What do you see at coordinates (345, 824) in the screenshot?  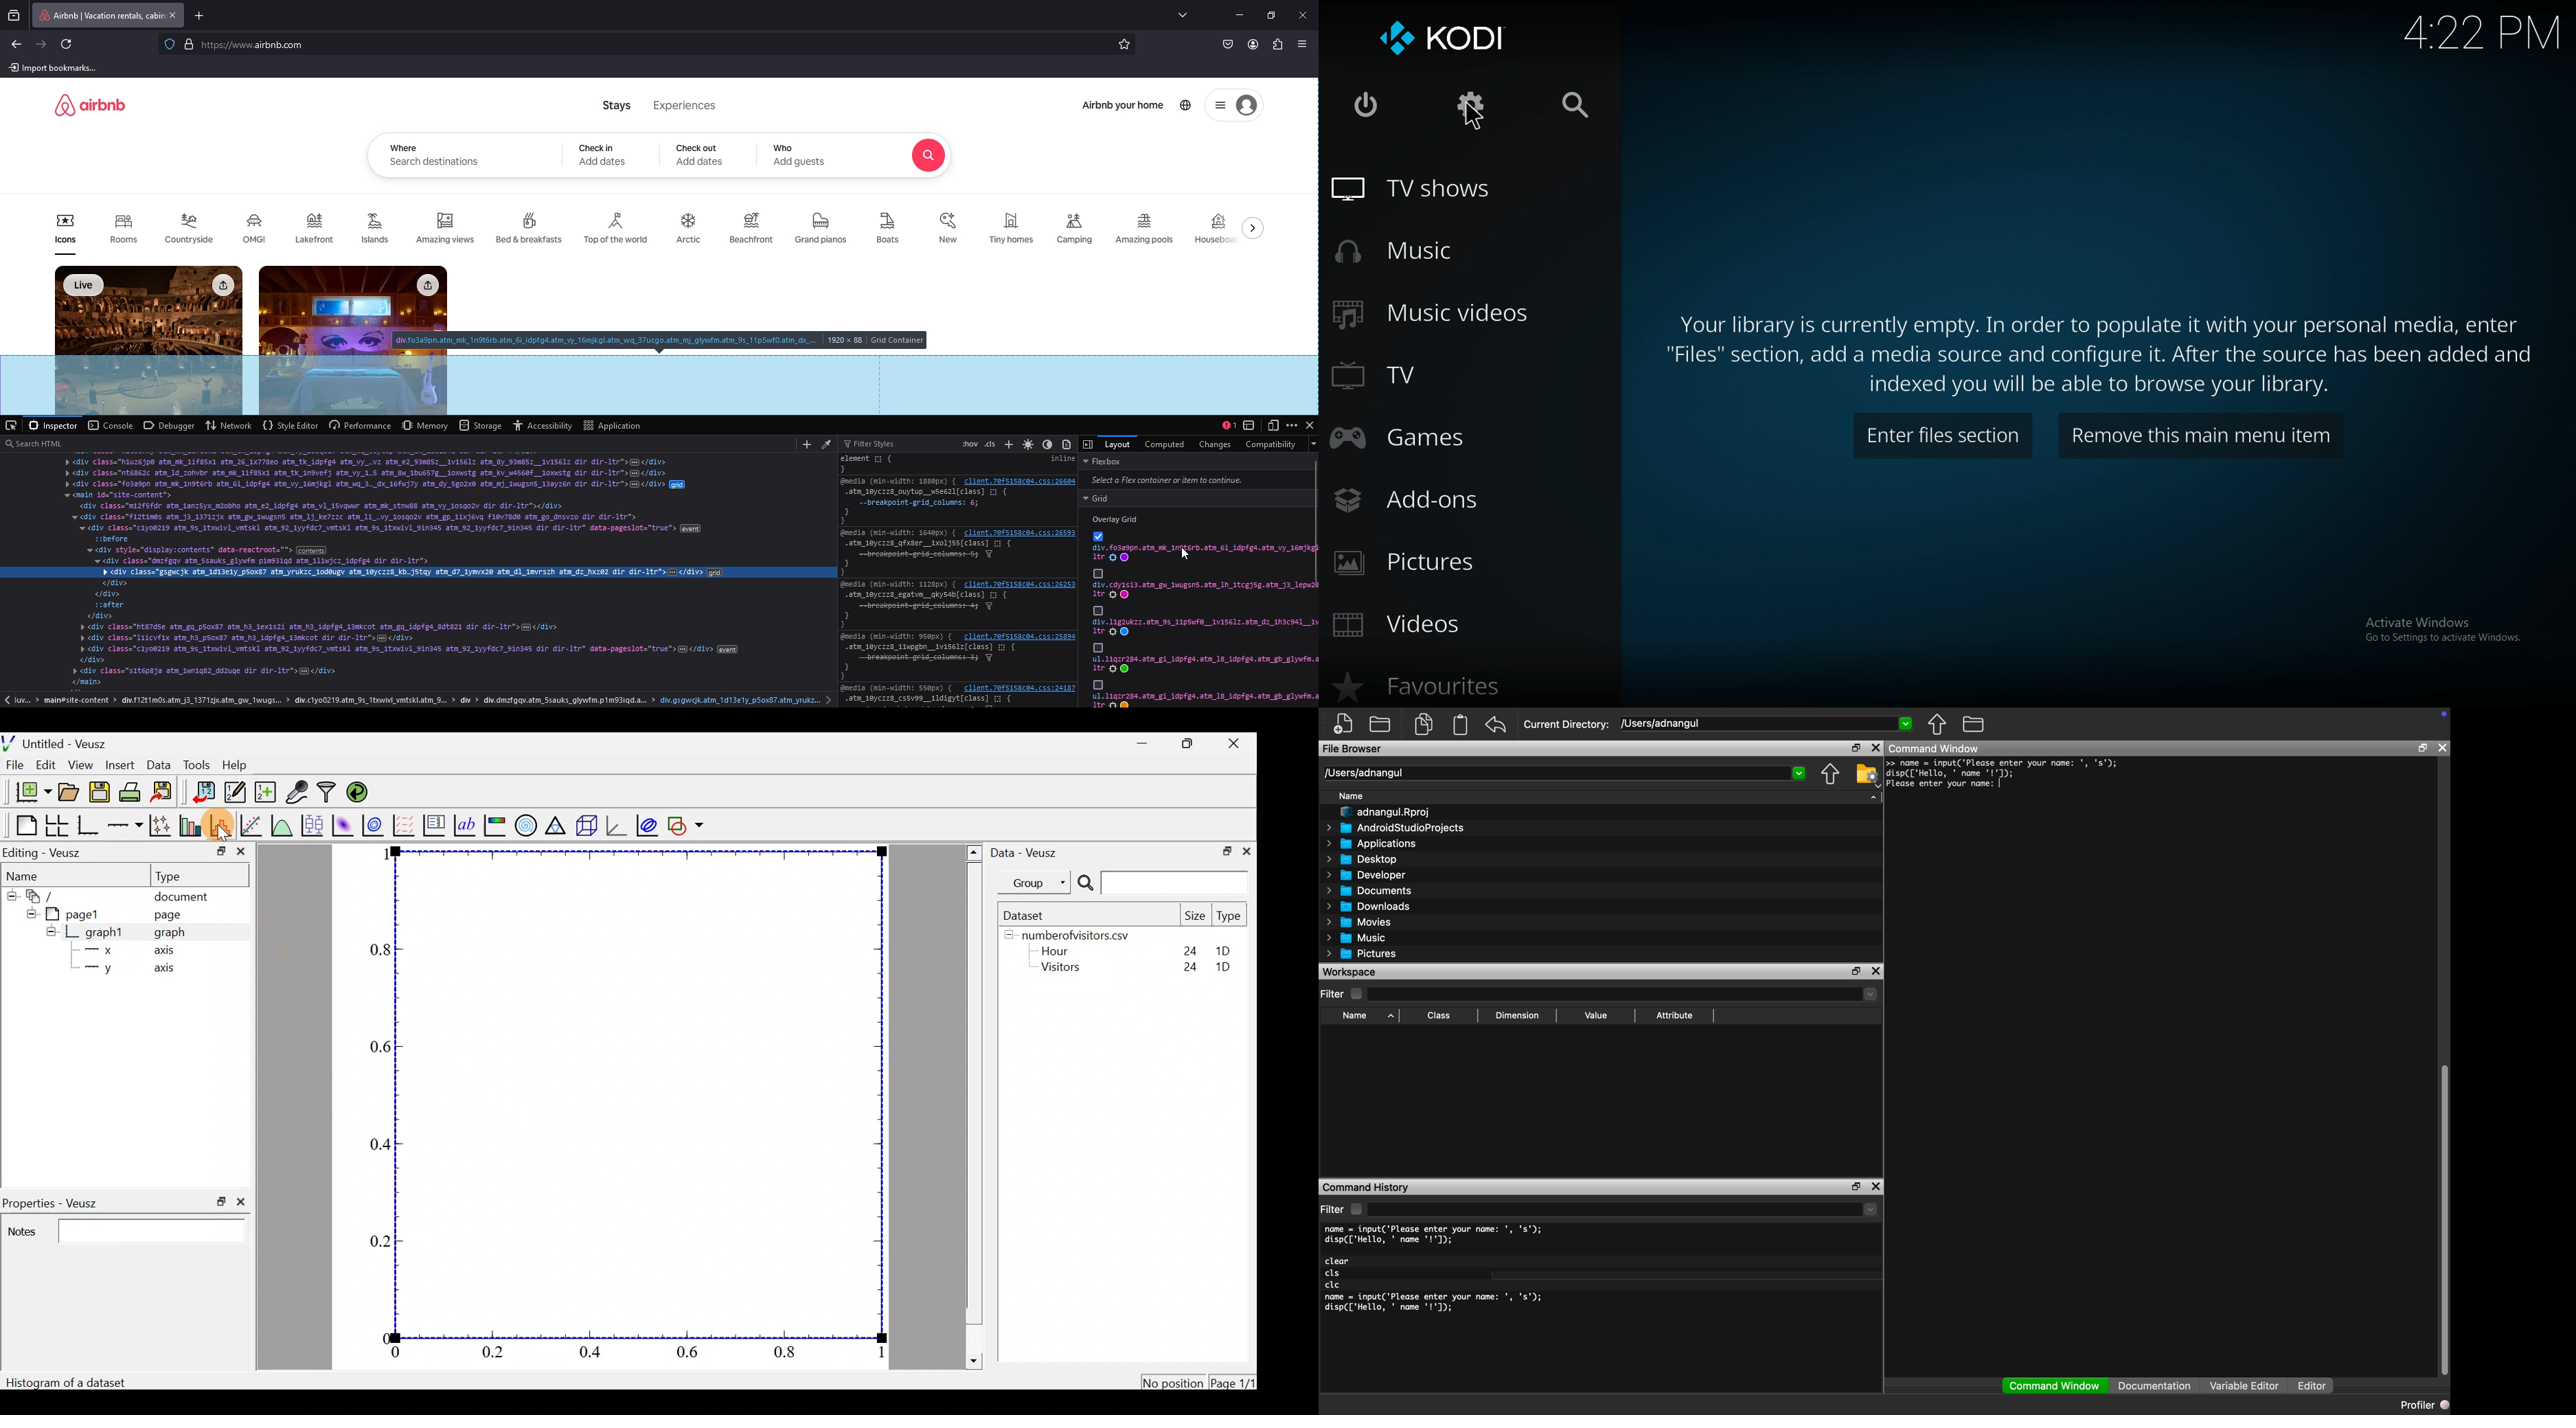 I see `plot a 2d dataset as an image` at bounding box center [345, 824].